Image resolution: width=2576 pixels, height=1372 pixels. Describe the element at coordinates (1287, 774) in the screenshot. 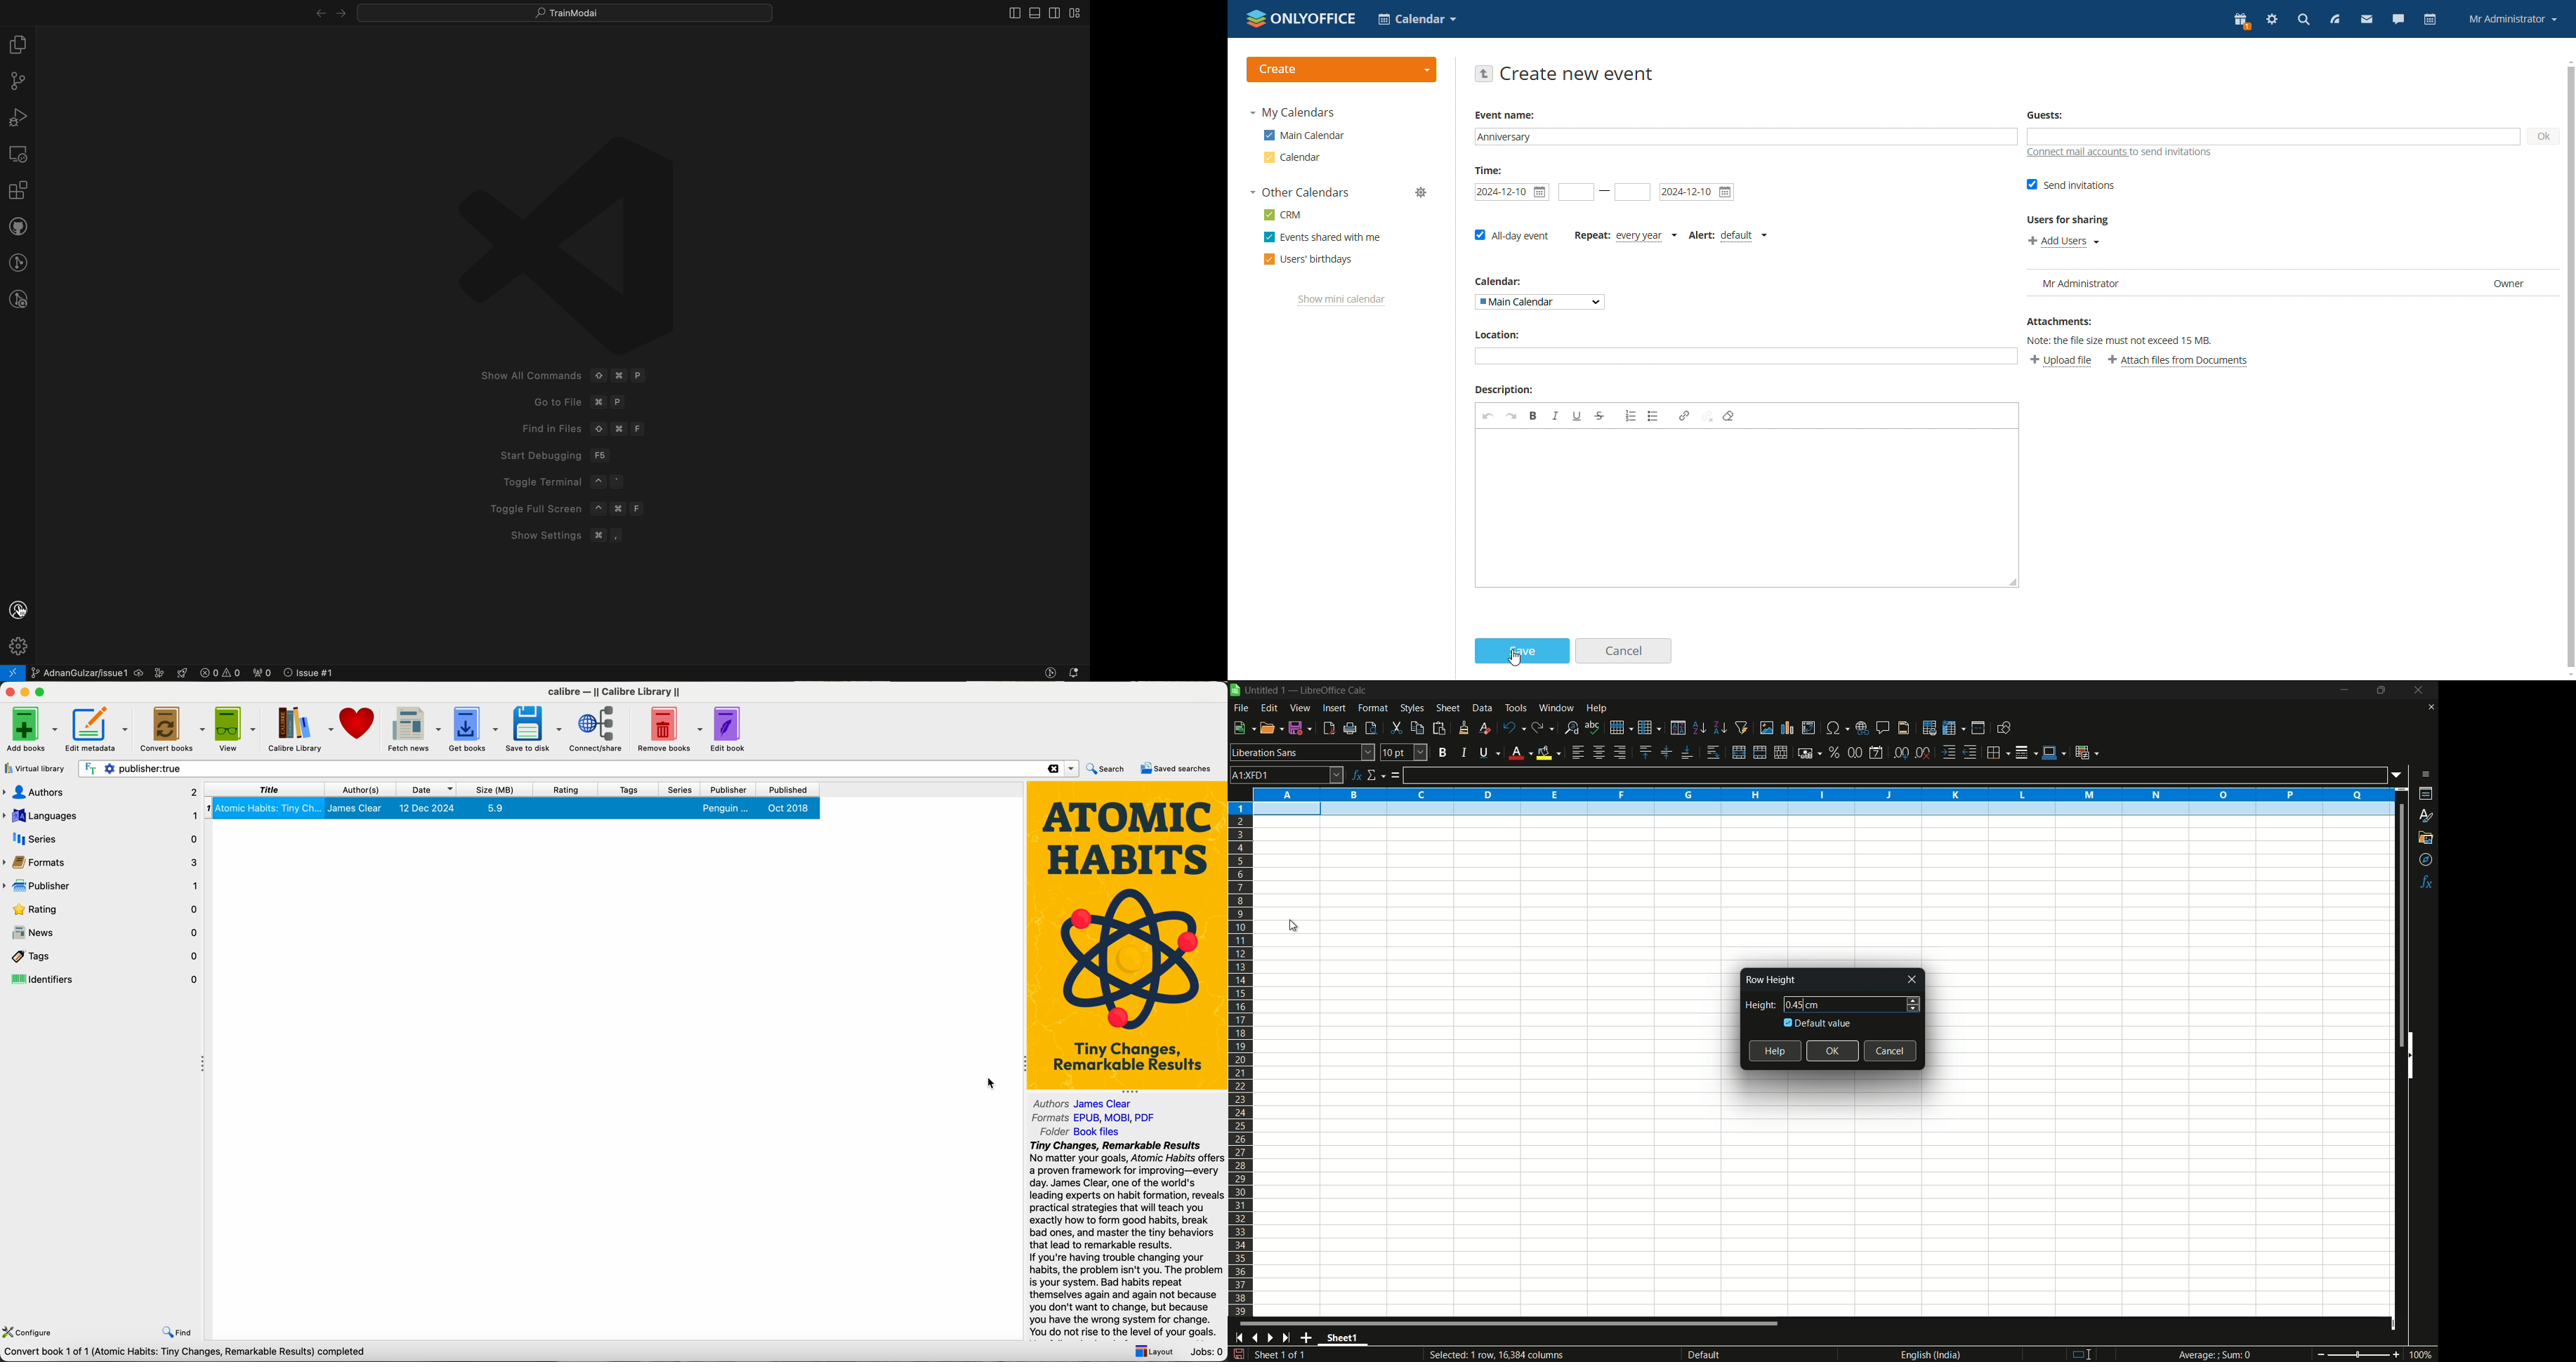

I see `cell name` at that location.